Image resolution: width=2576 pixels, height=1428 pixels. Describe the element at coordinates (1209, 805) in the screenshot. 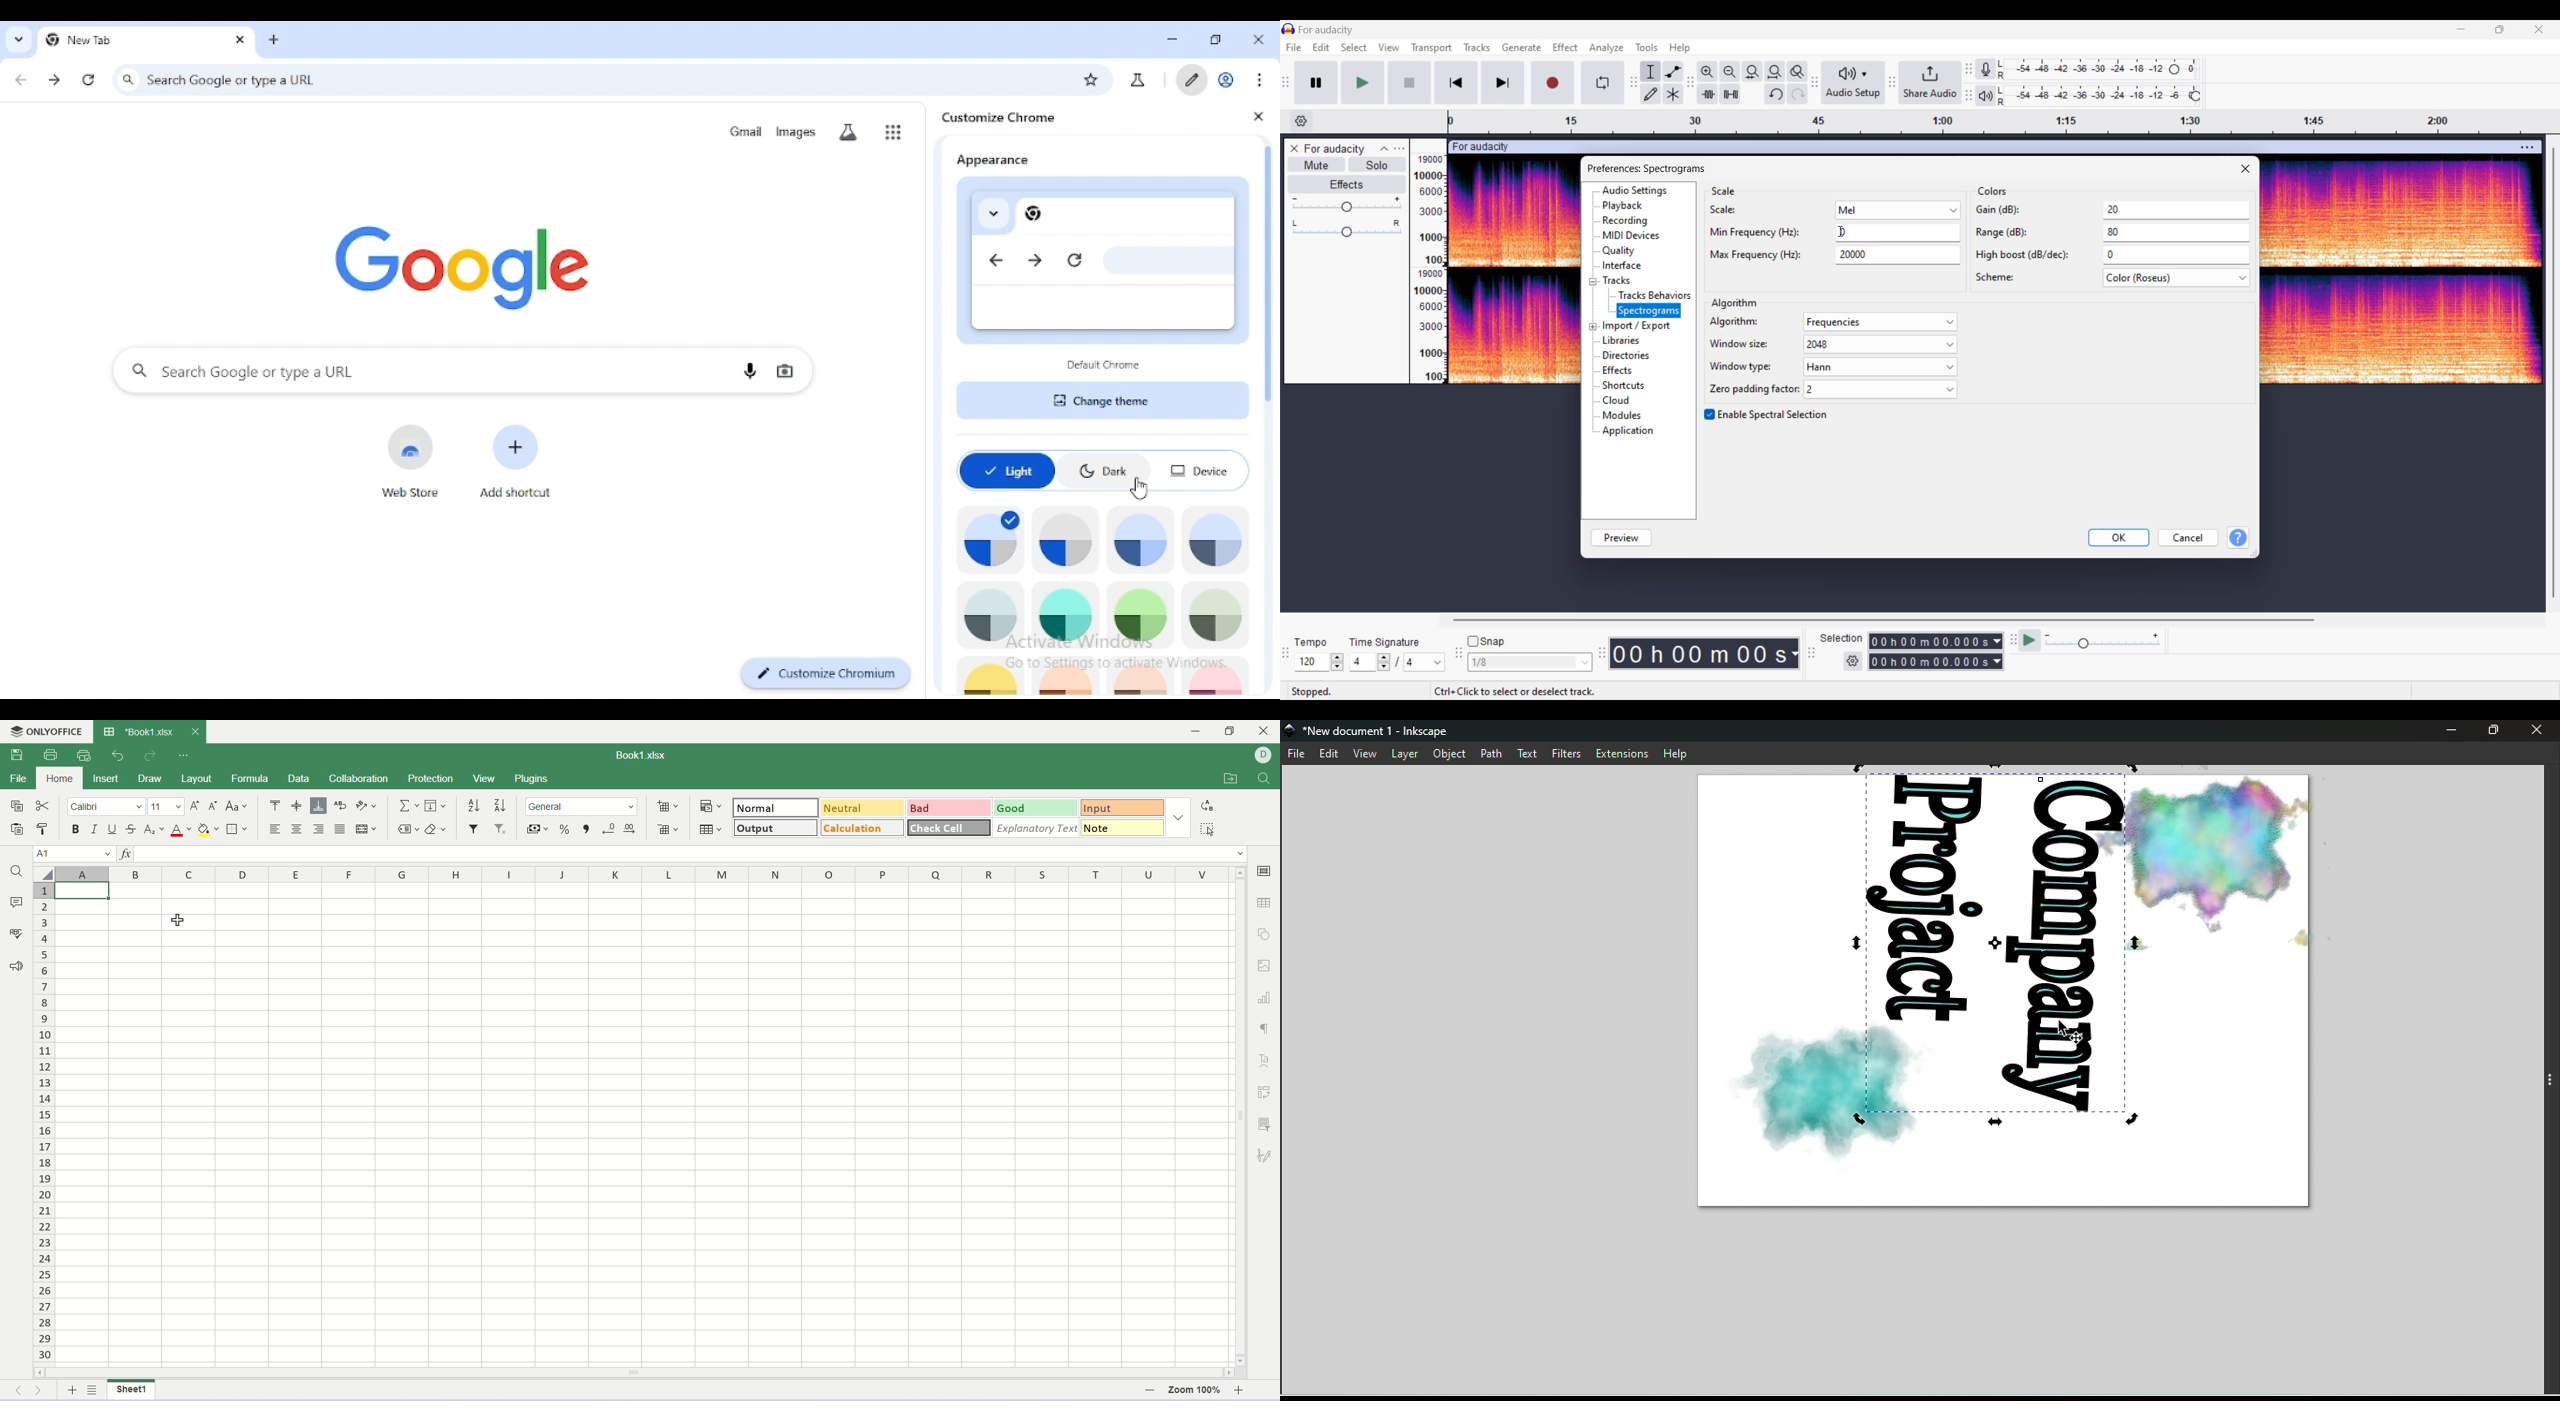

I see `replace` at that location.